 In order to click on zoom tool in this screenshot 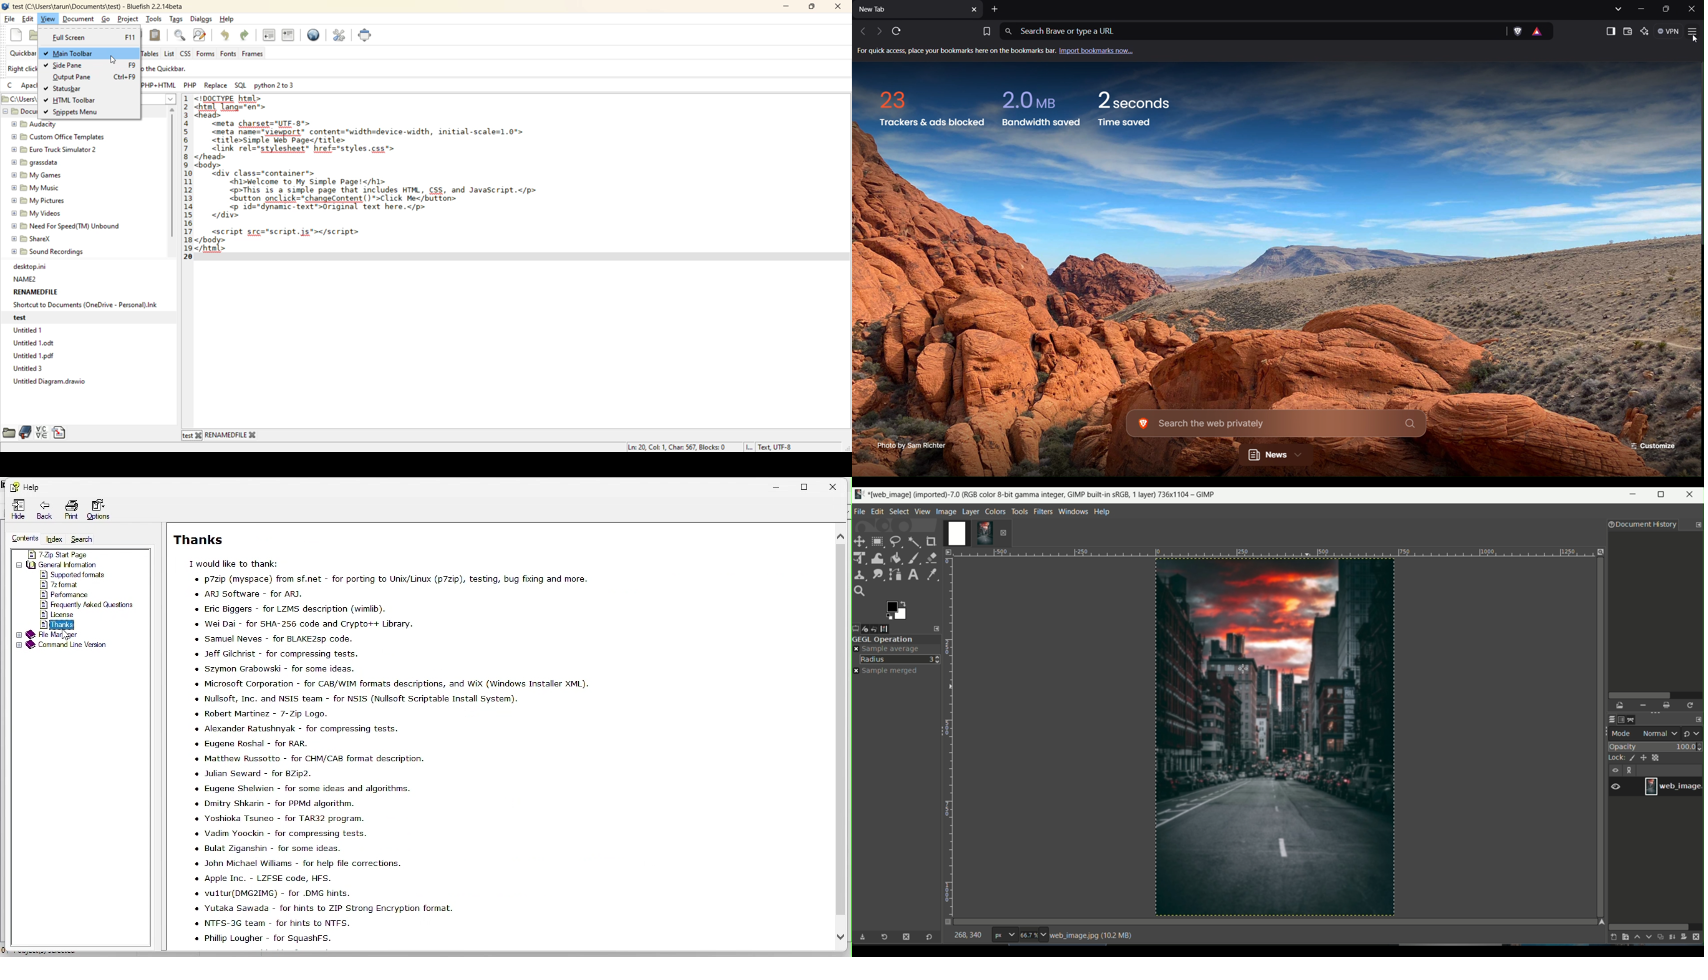, I will do `click(862, 591)`.